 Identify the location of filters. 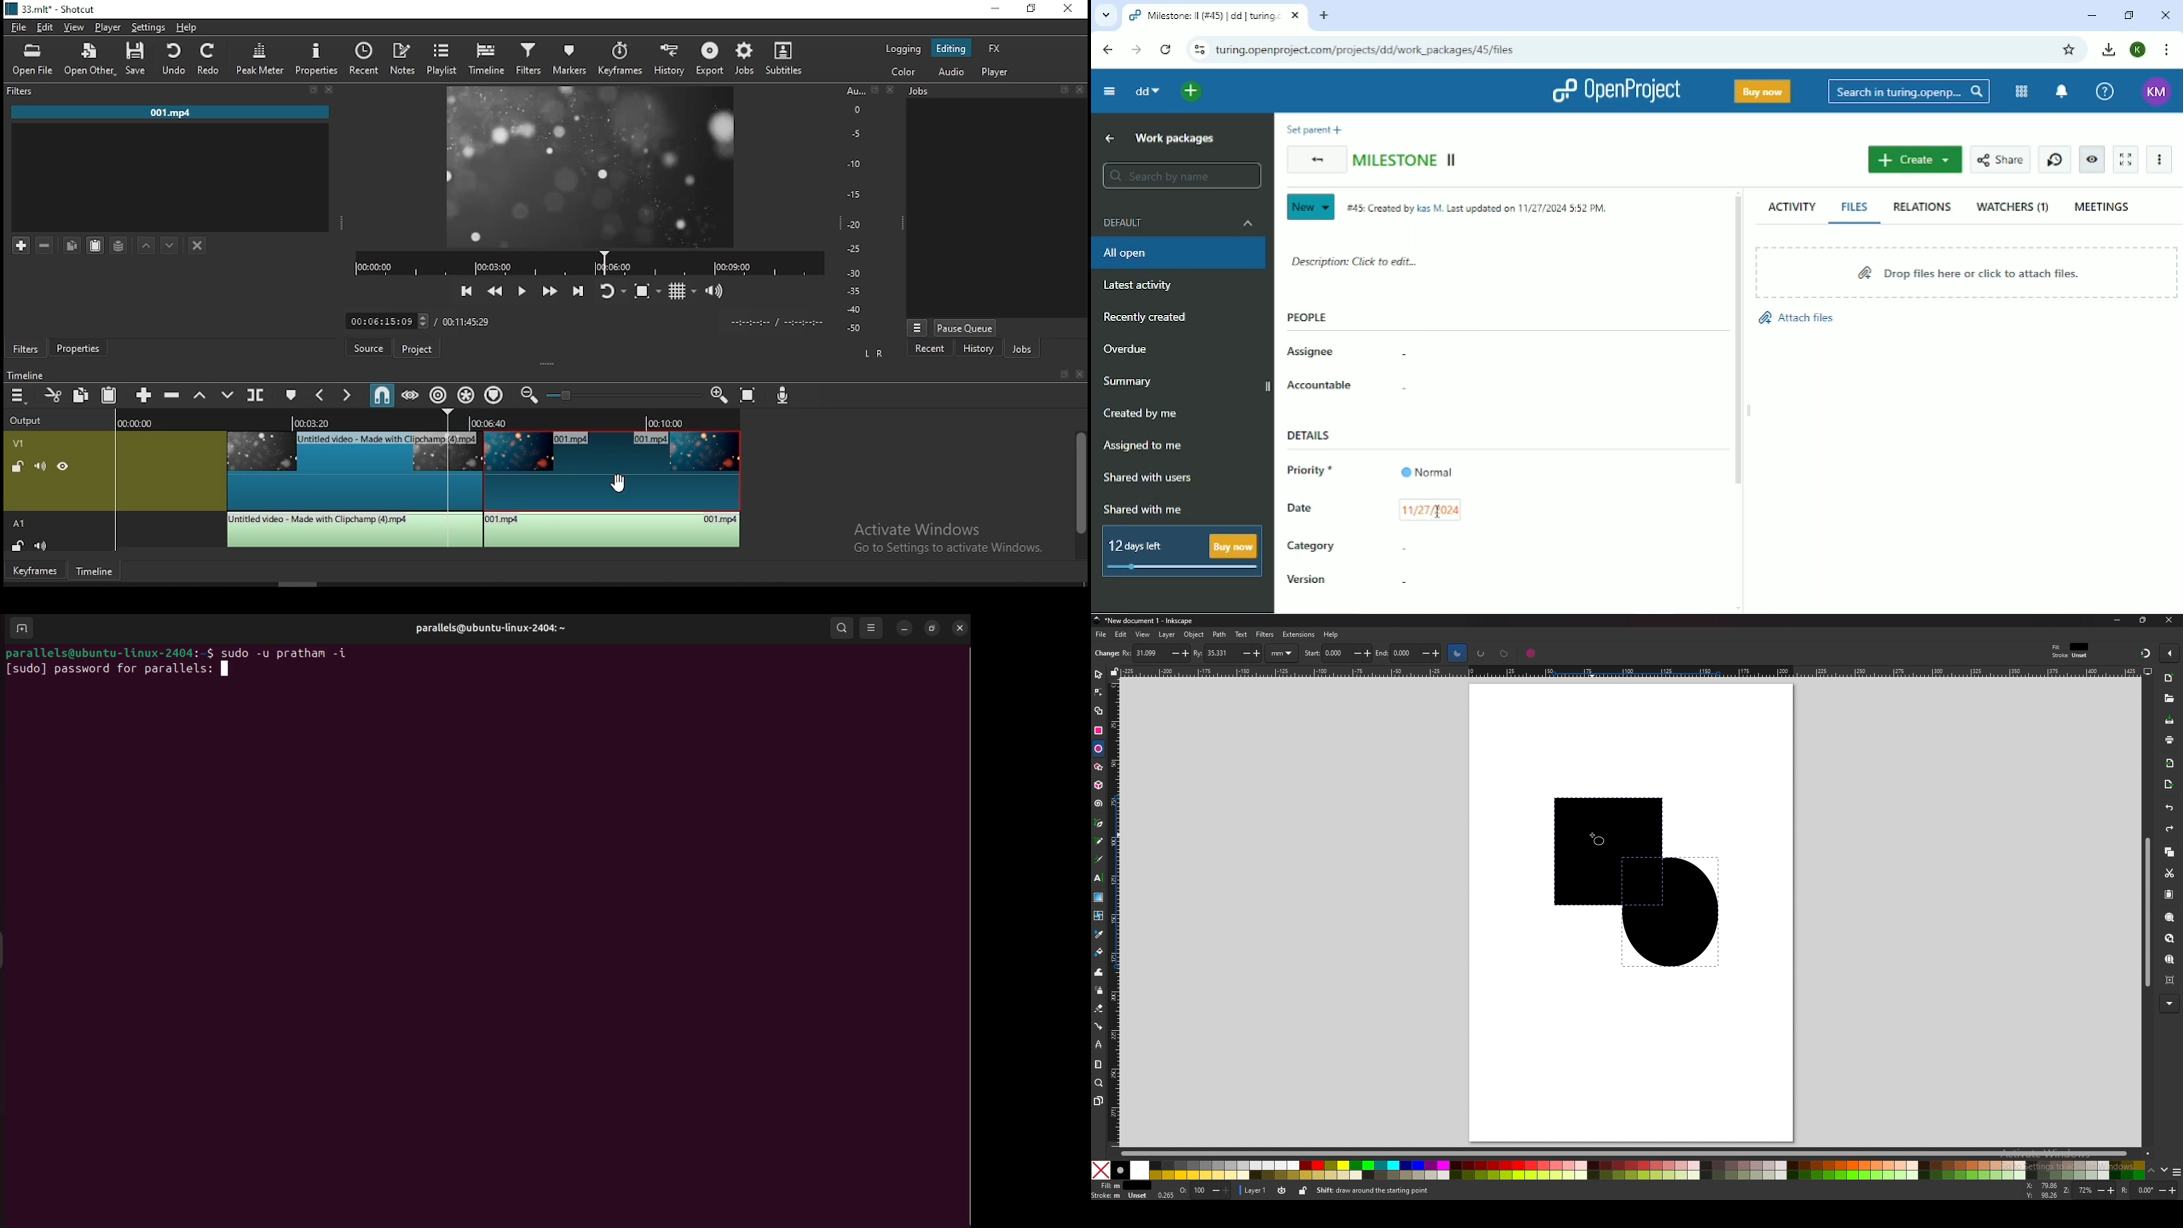
(25, 348).